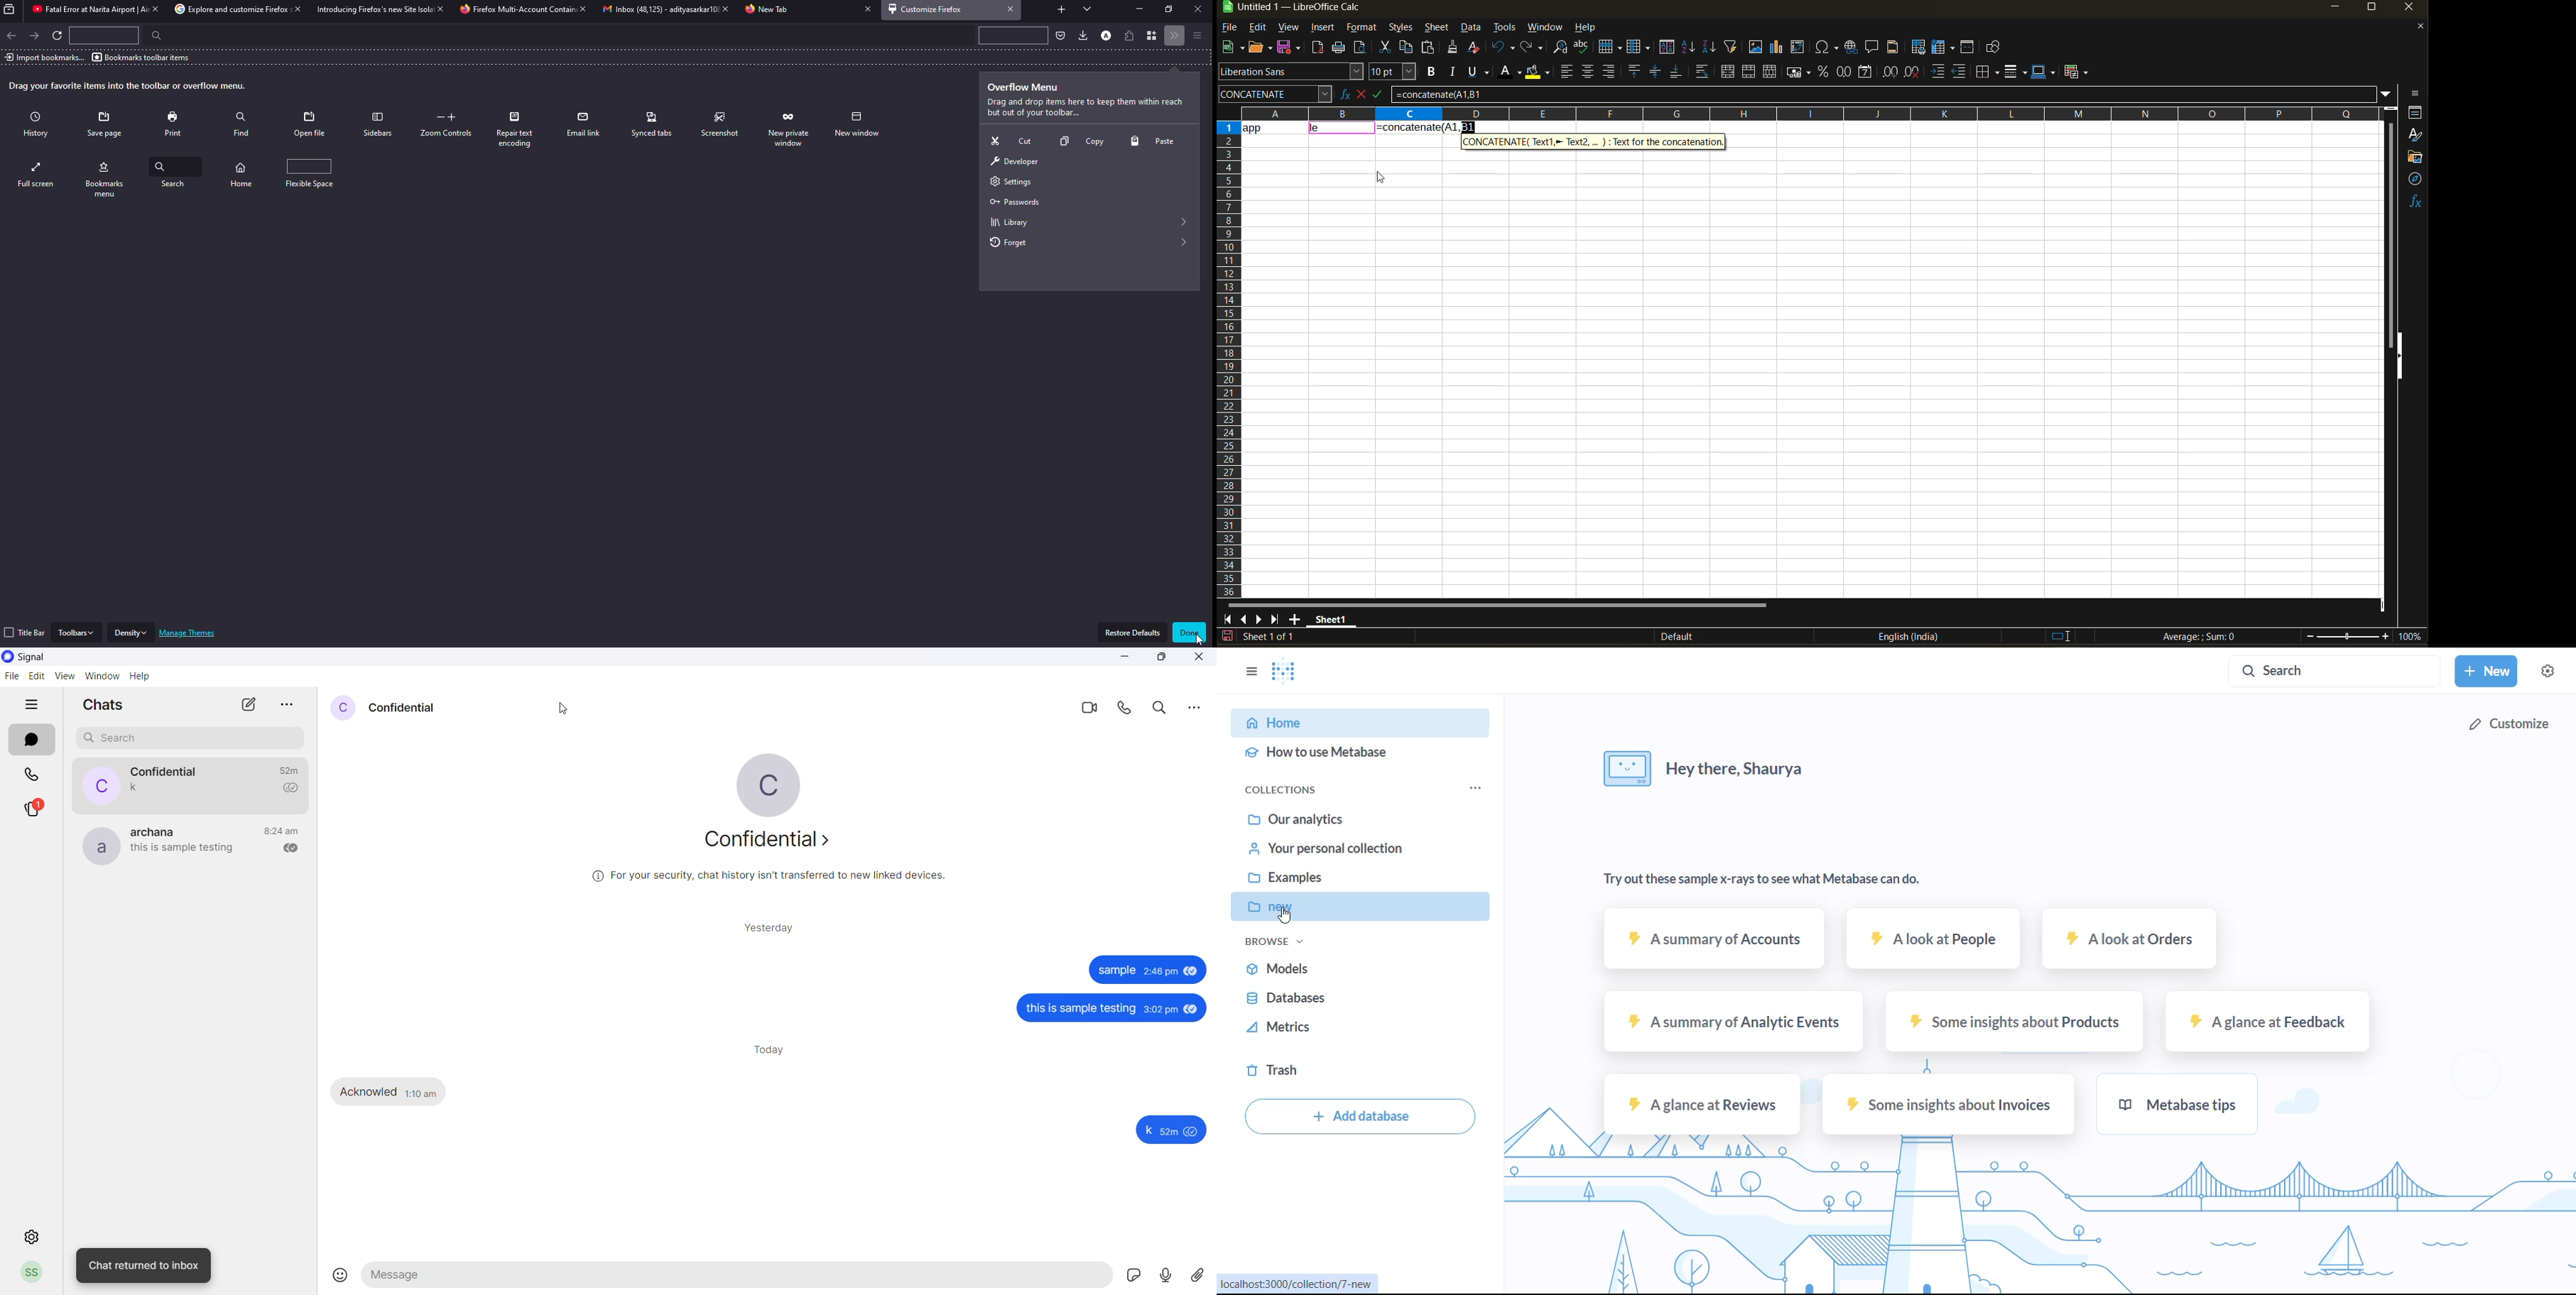 This screenshot has width=2576, height=1316. I want to click on yesterday messages heading, so click(771, 927).